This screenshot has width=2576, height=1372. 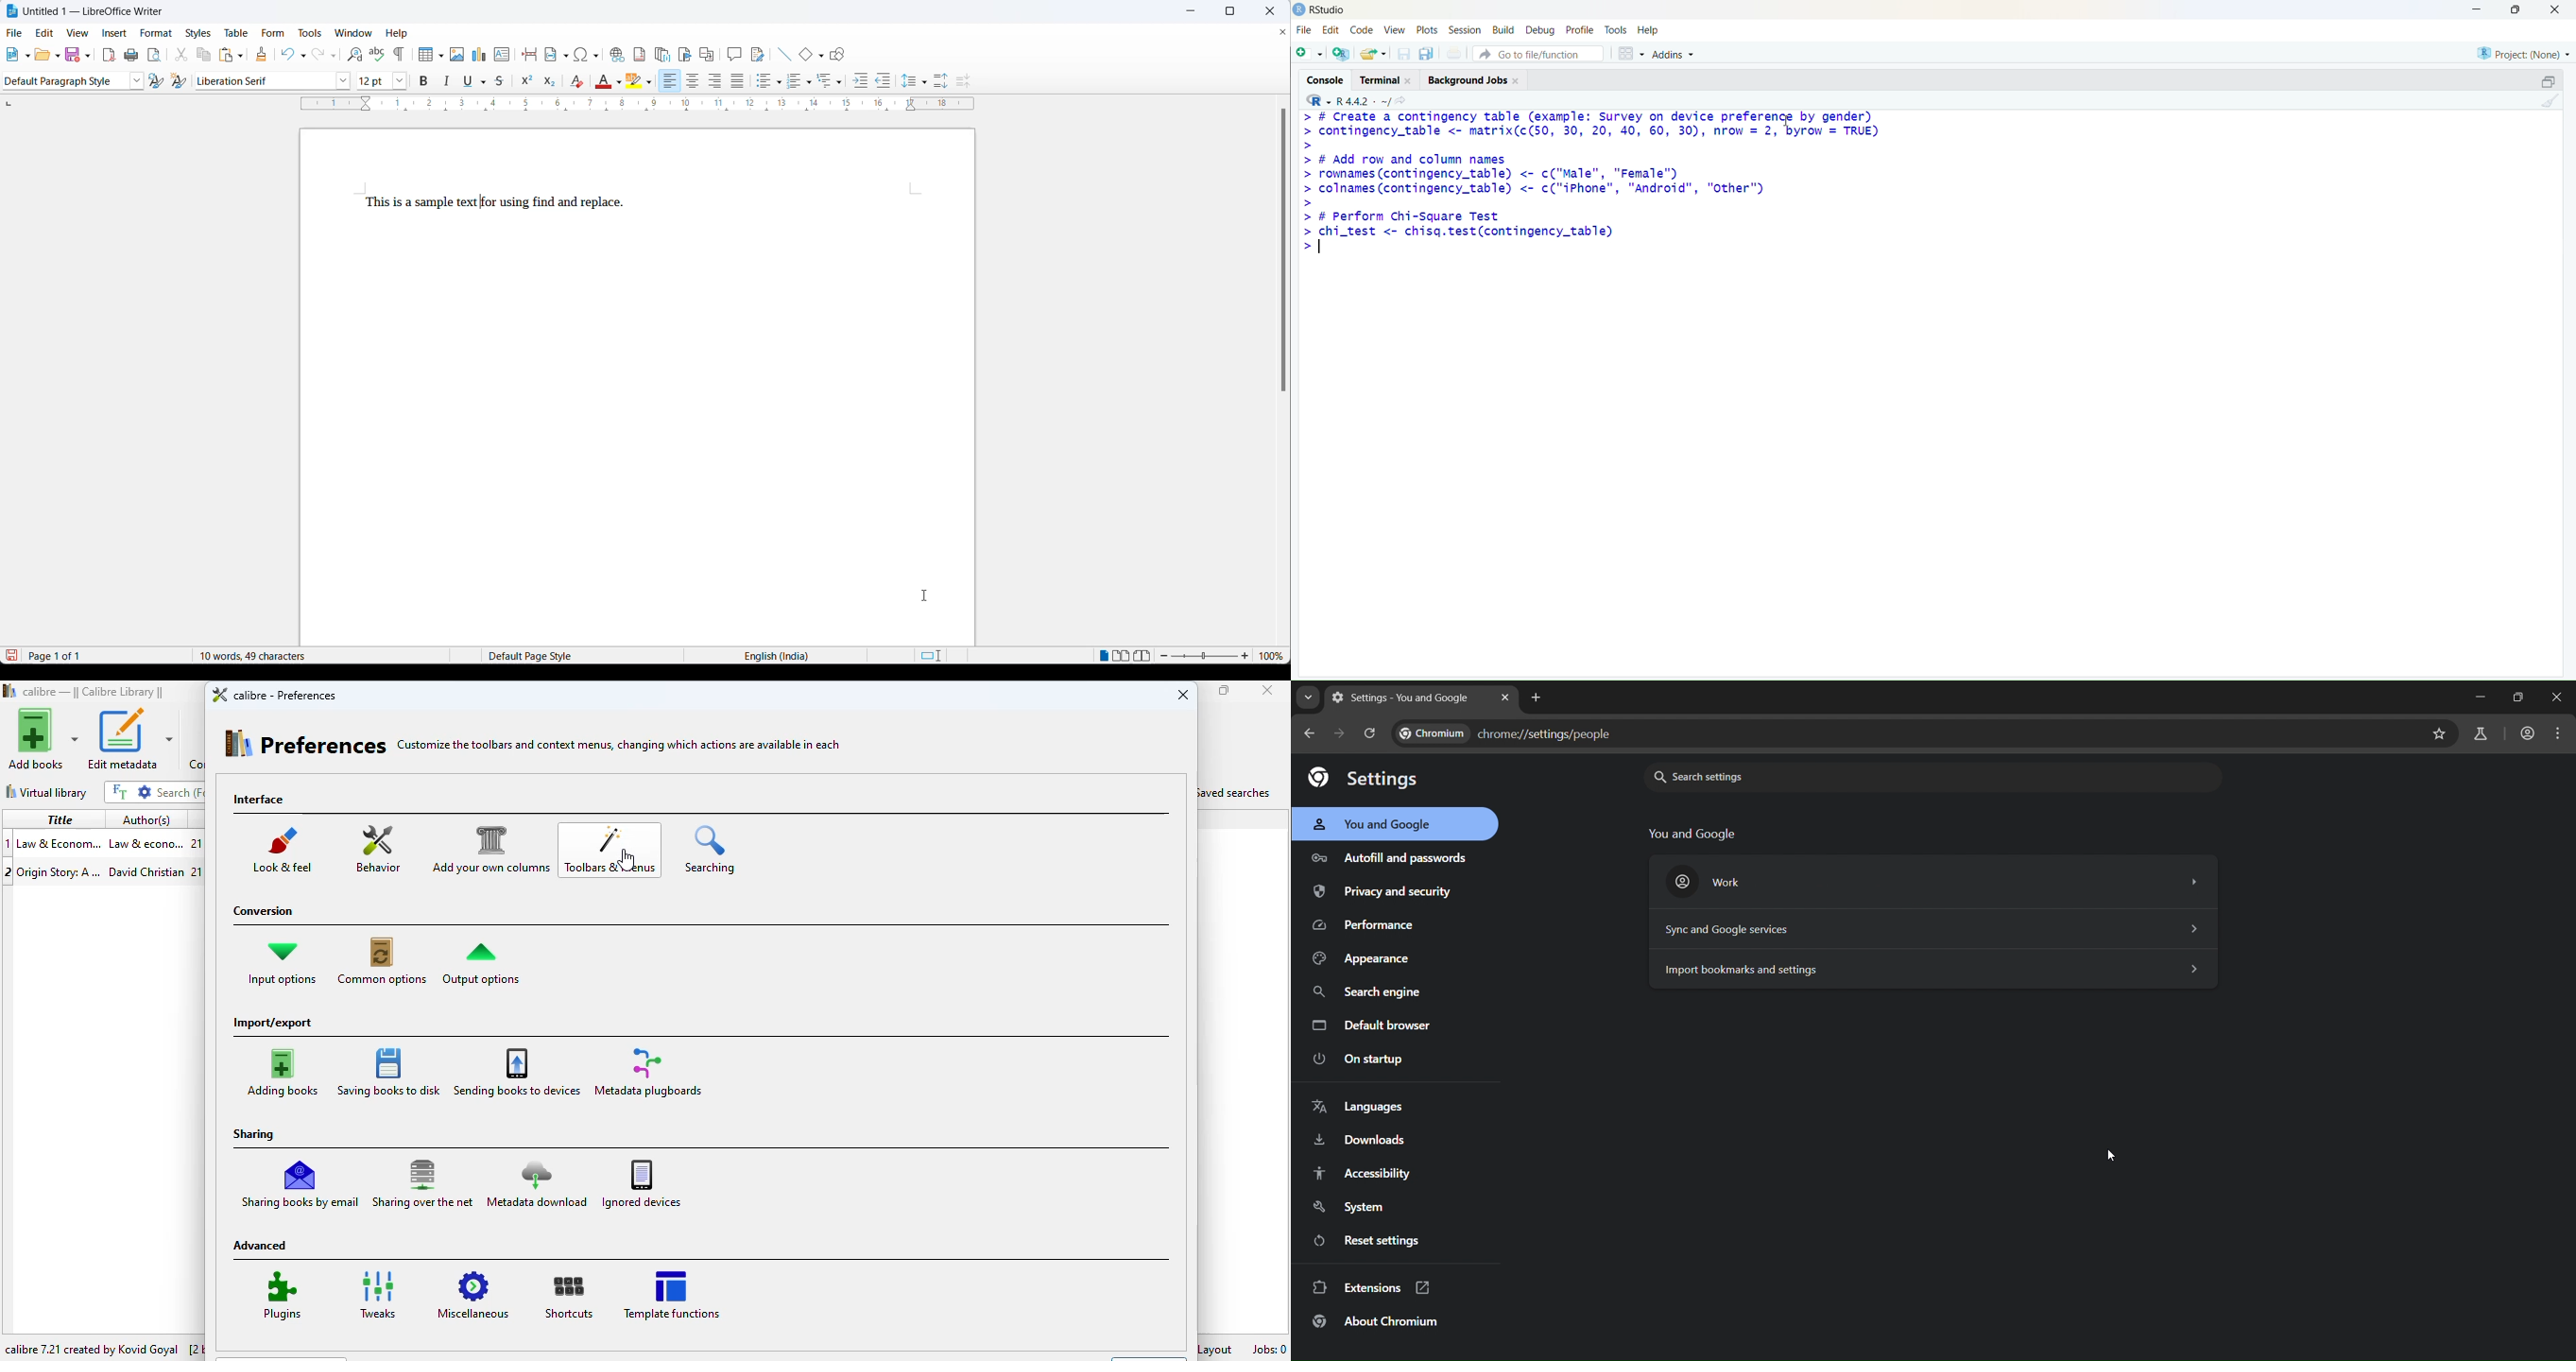 What do you see at coordinates (1616, 30) in the screenshot?
I see `Tools` at bounding box center [1616, 30].